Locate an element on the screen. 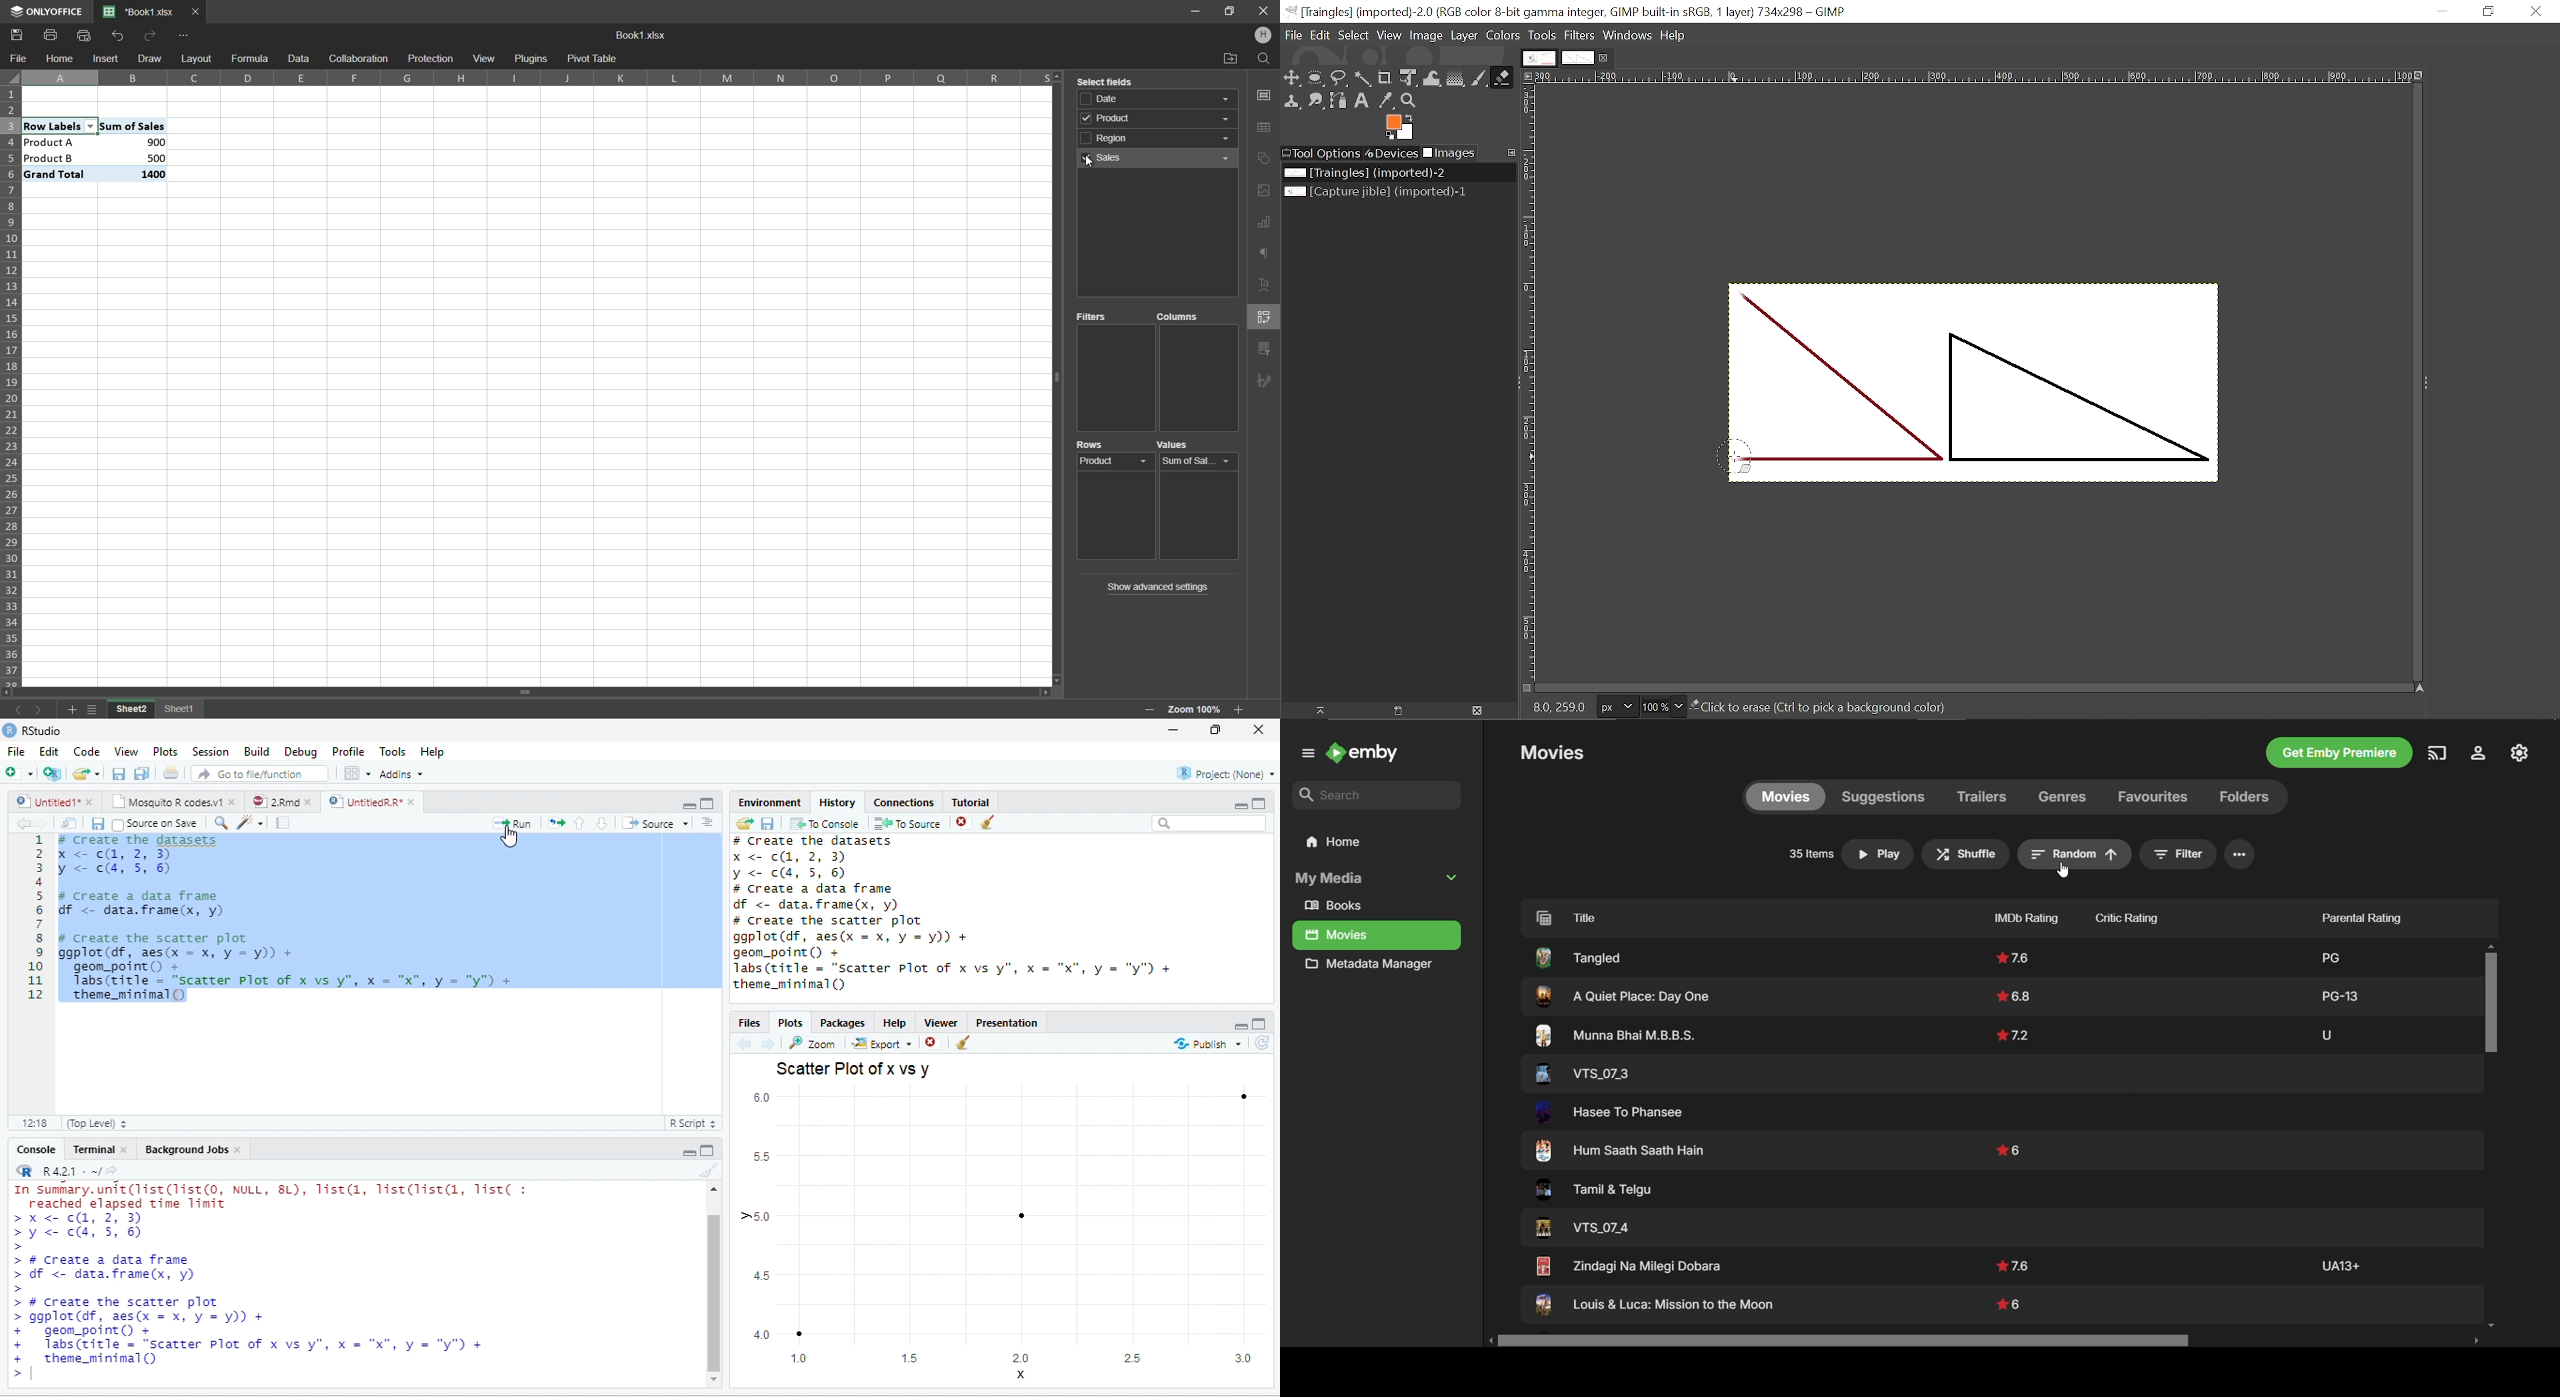 This screenshot has width=2576, height=1400. zoom is located at coordinates (813, 1043).